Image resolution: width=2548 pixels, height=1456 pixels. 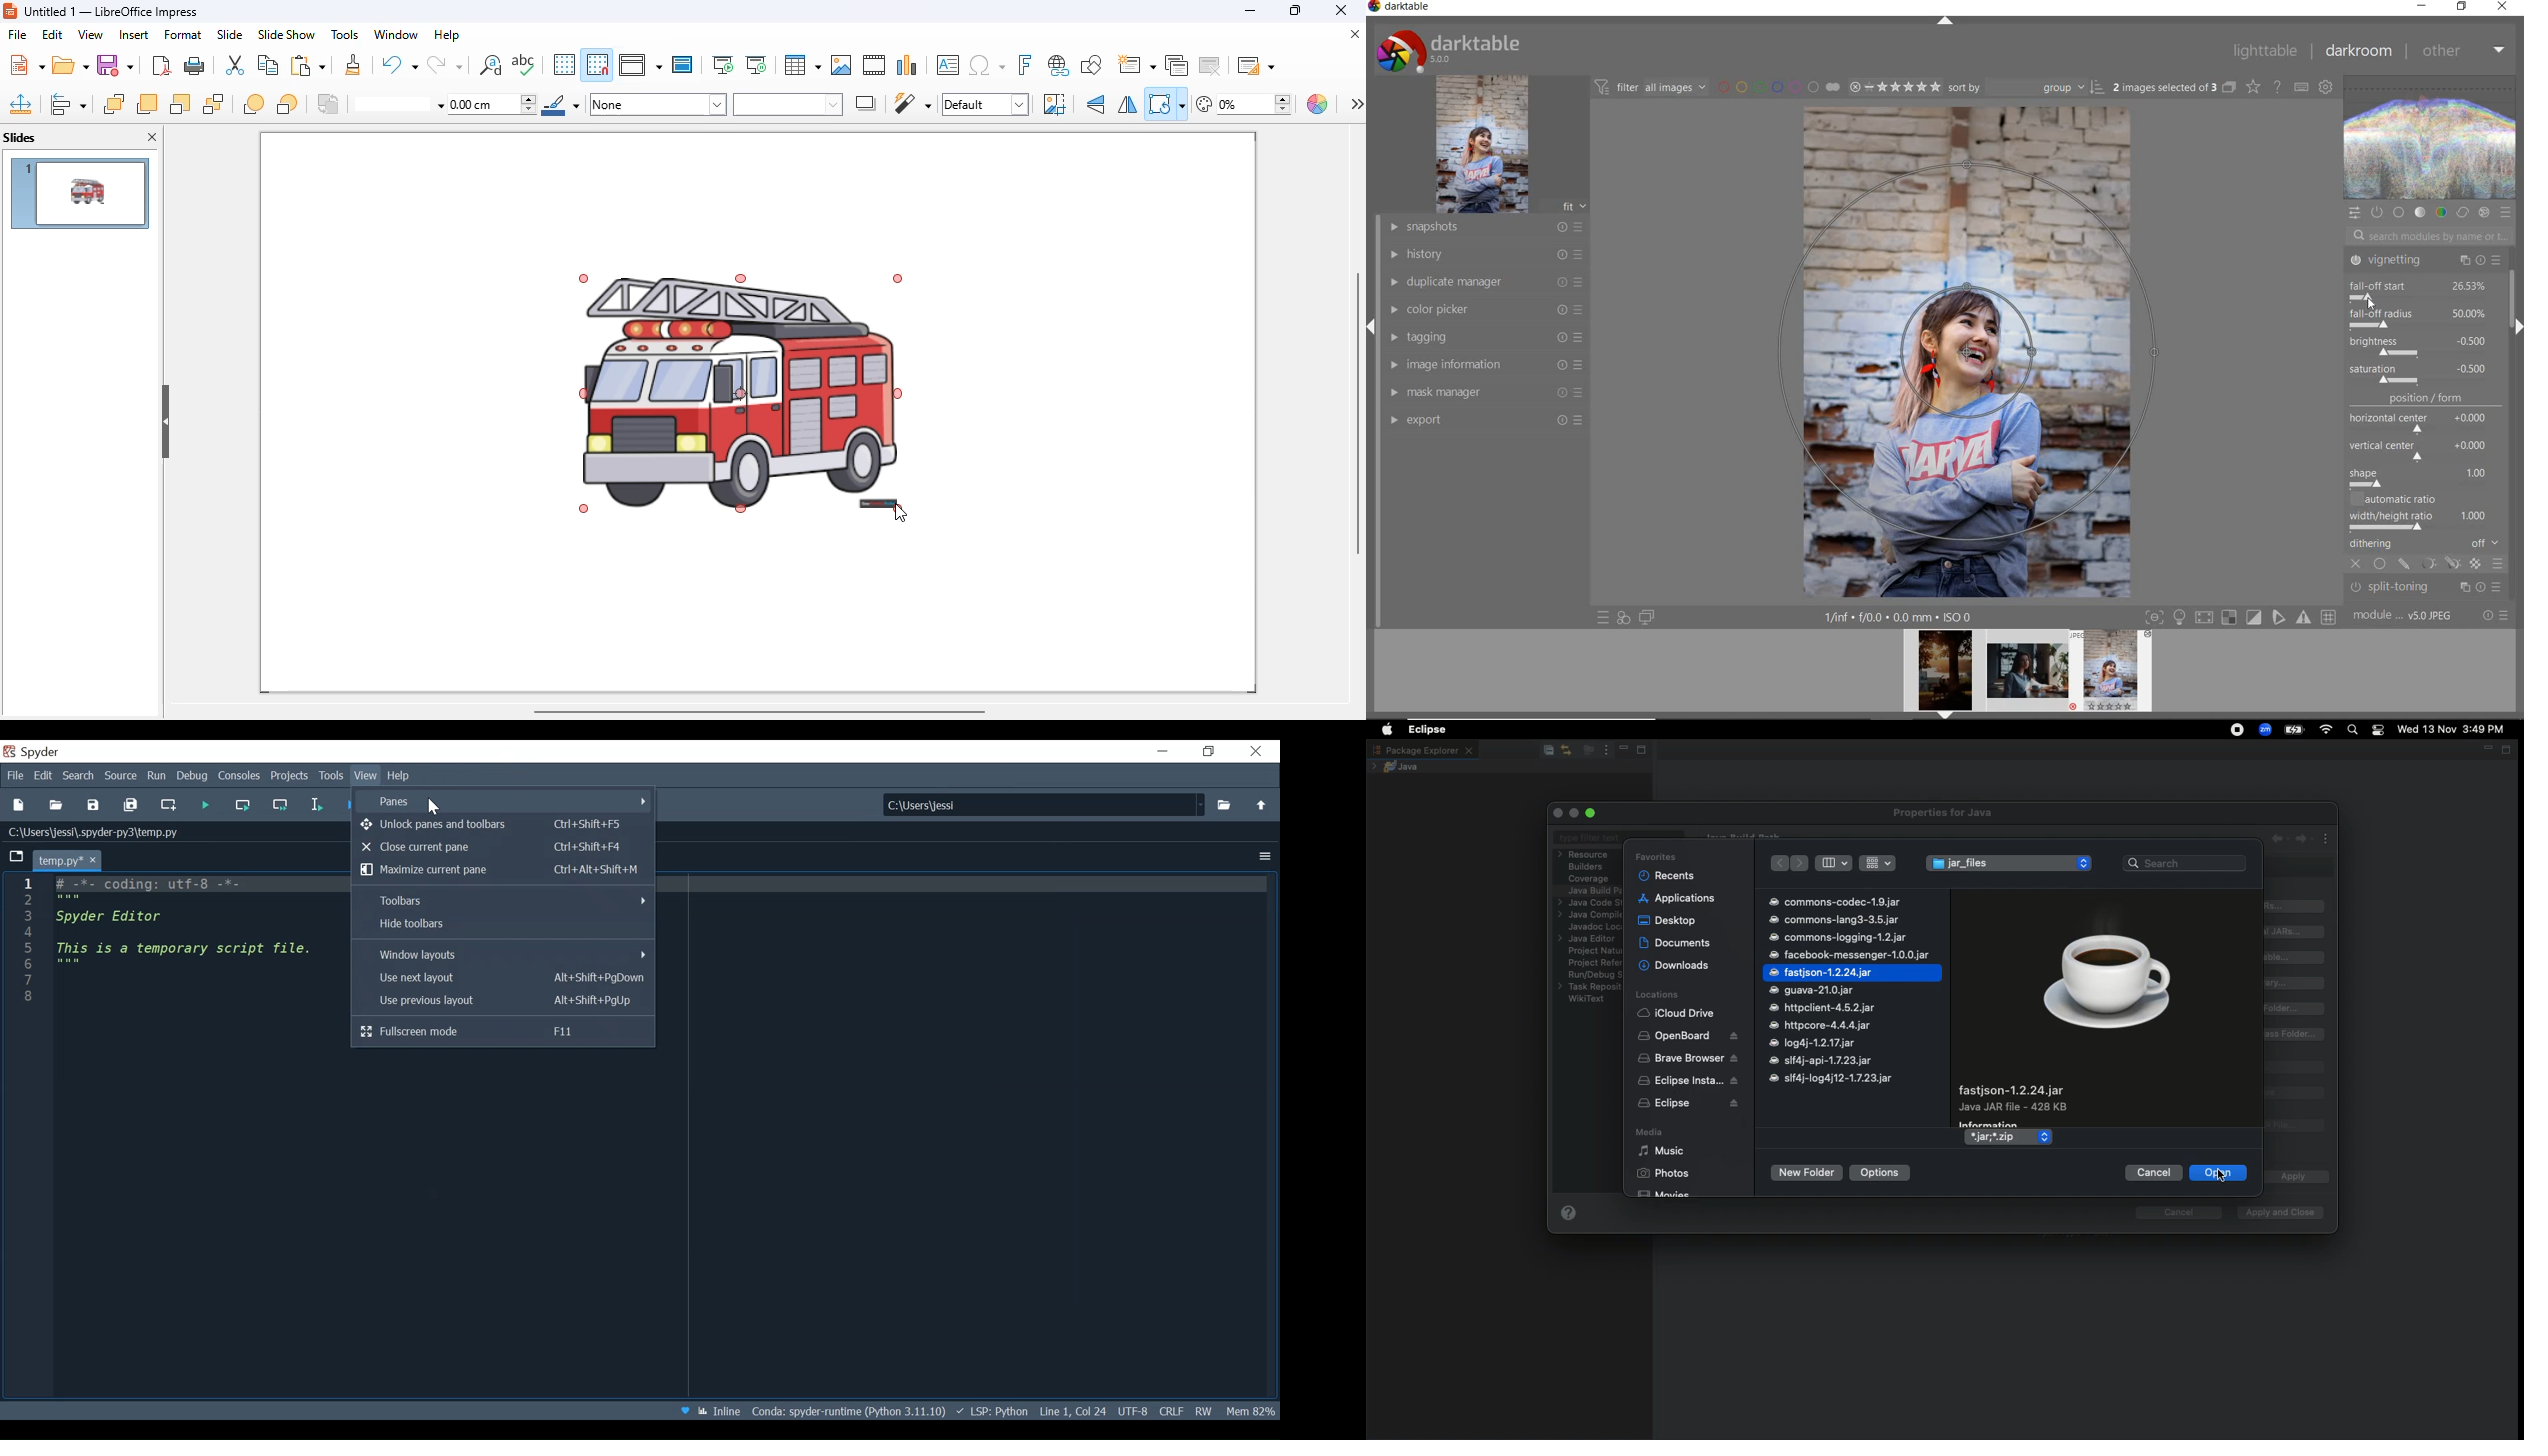 I want to click on undo, so click(x=398, y=63).